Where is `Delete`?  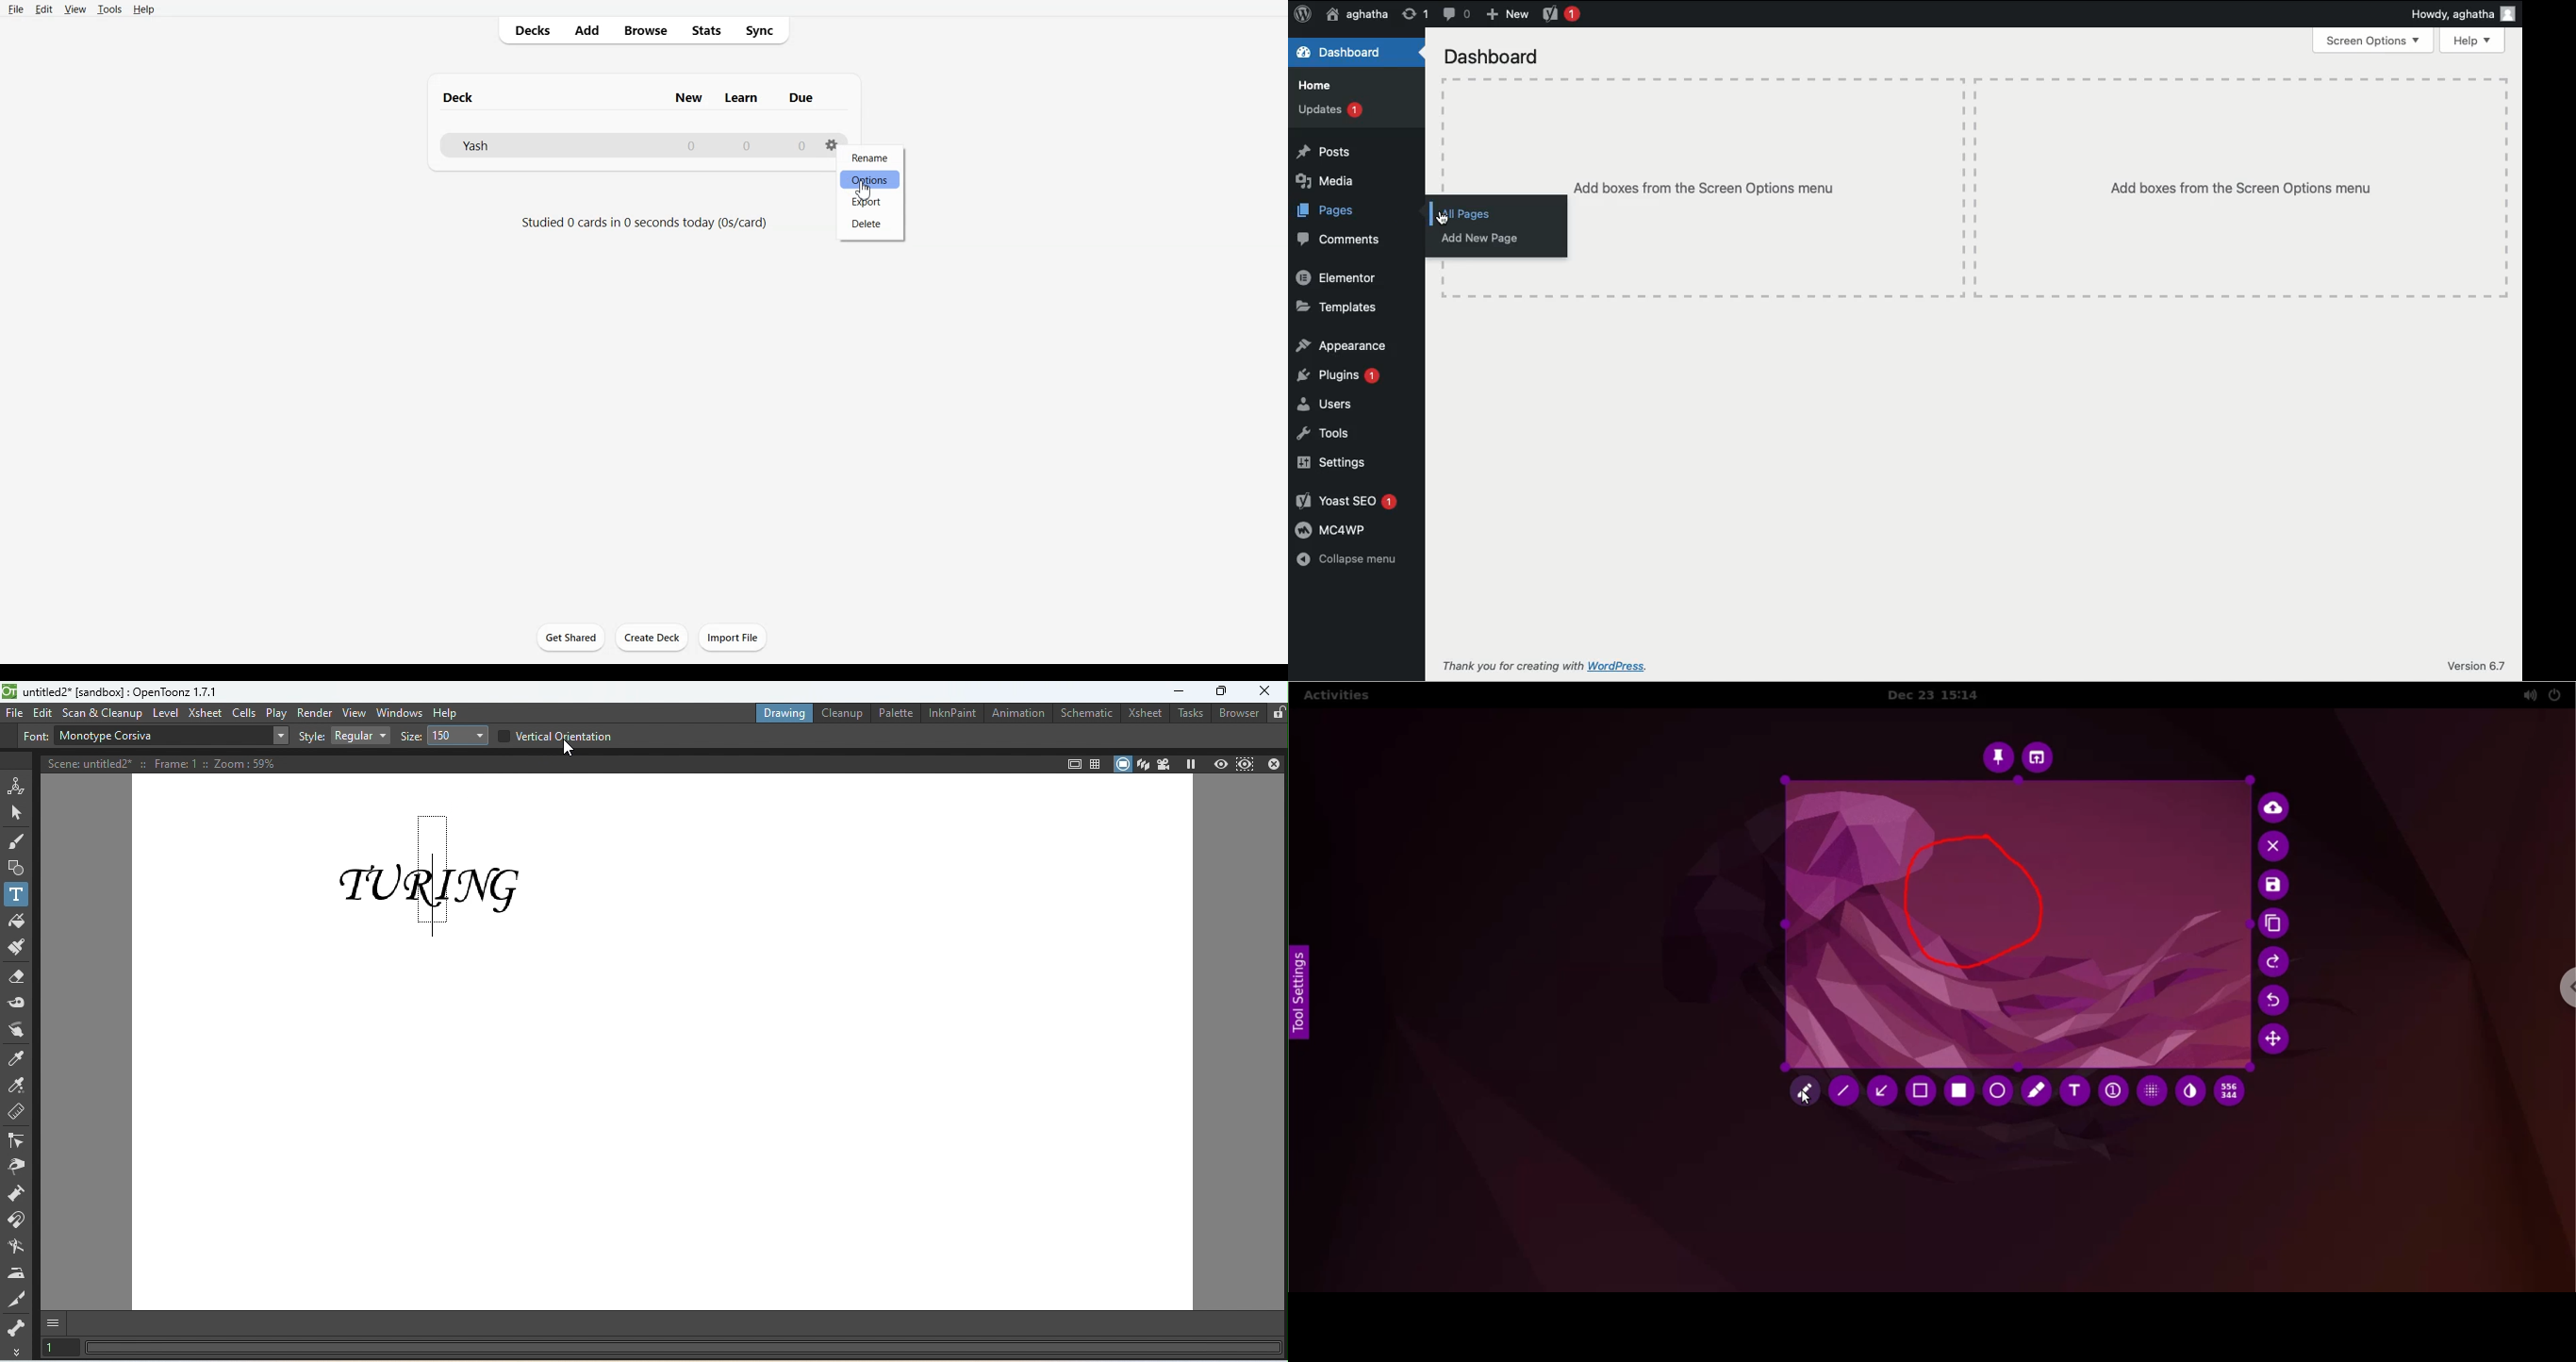
Delete is located at coordinates (867, 225).